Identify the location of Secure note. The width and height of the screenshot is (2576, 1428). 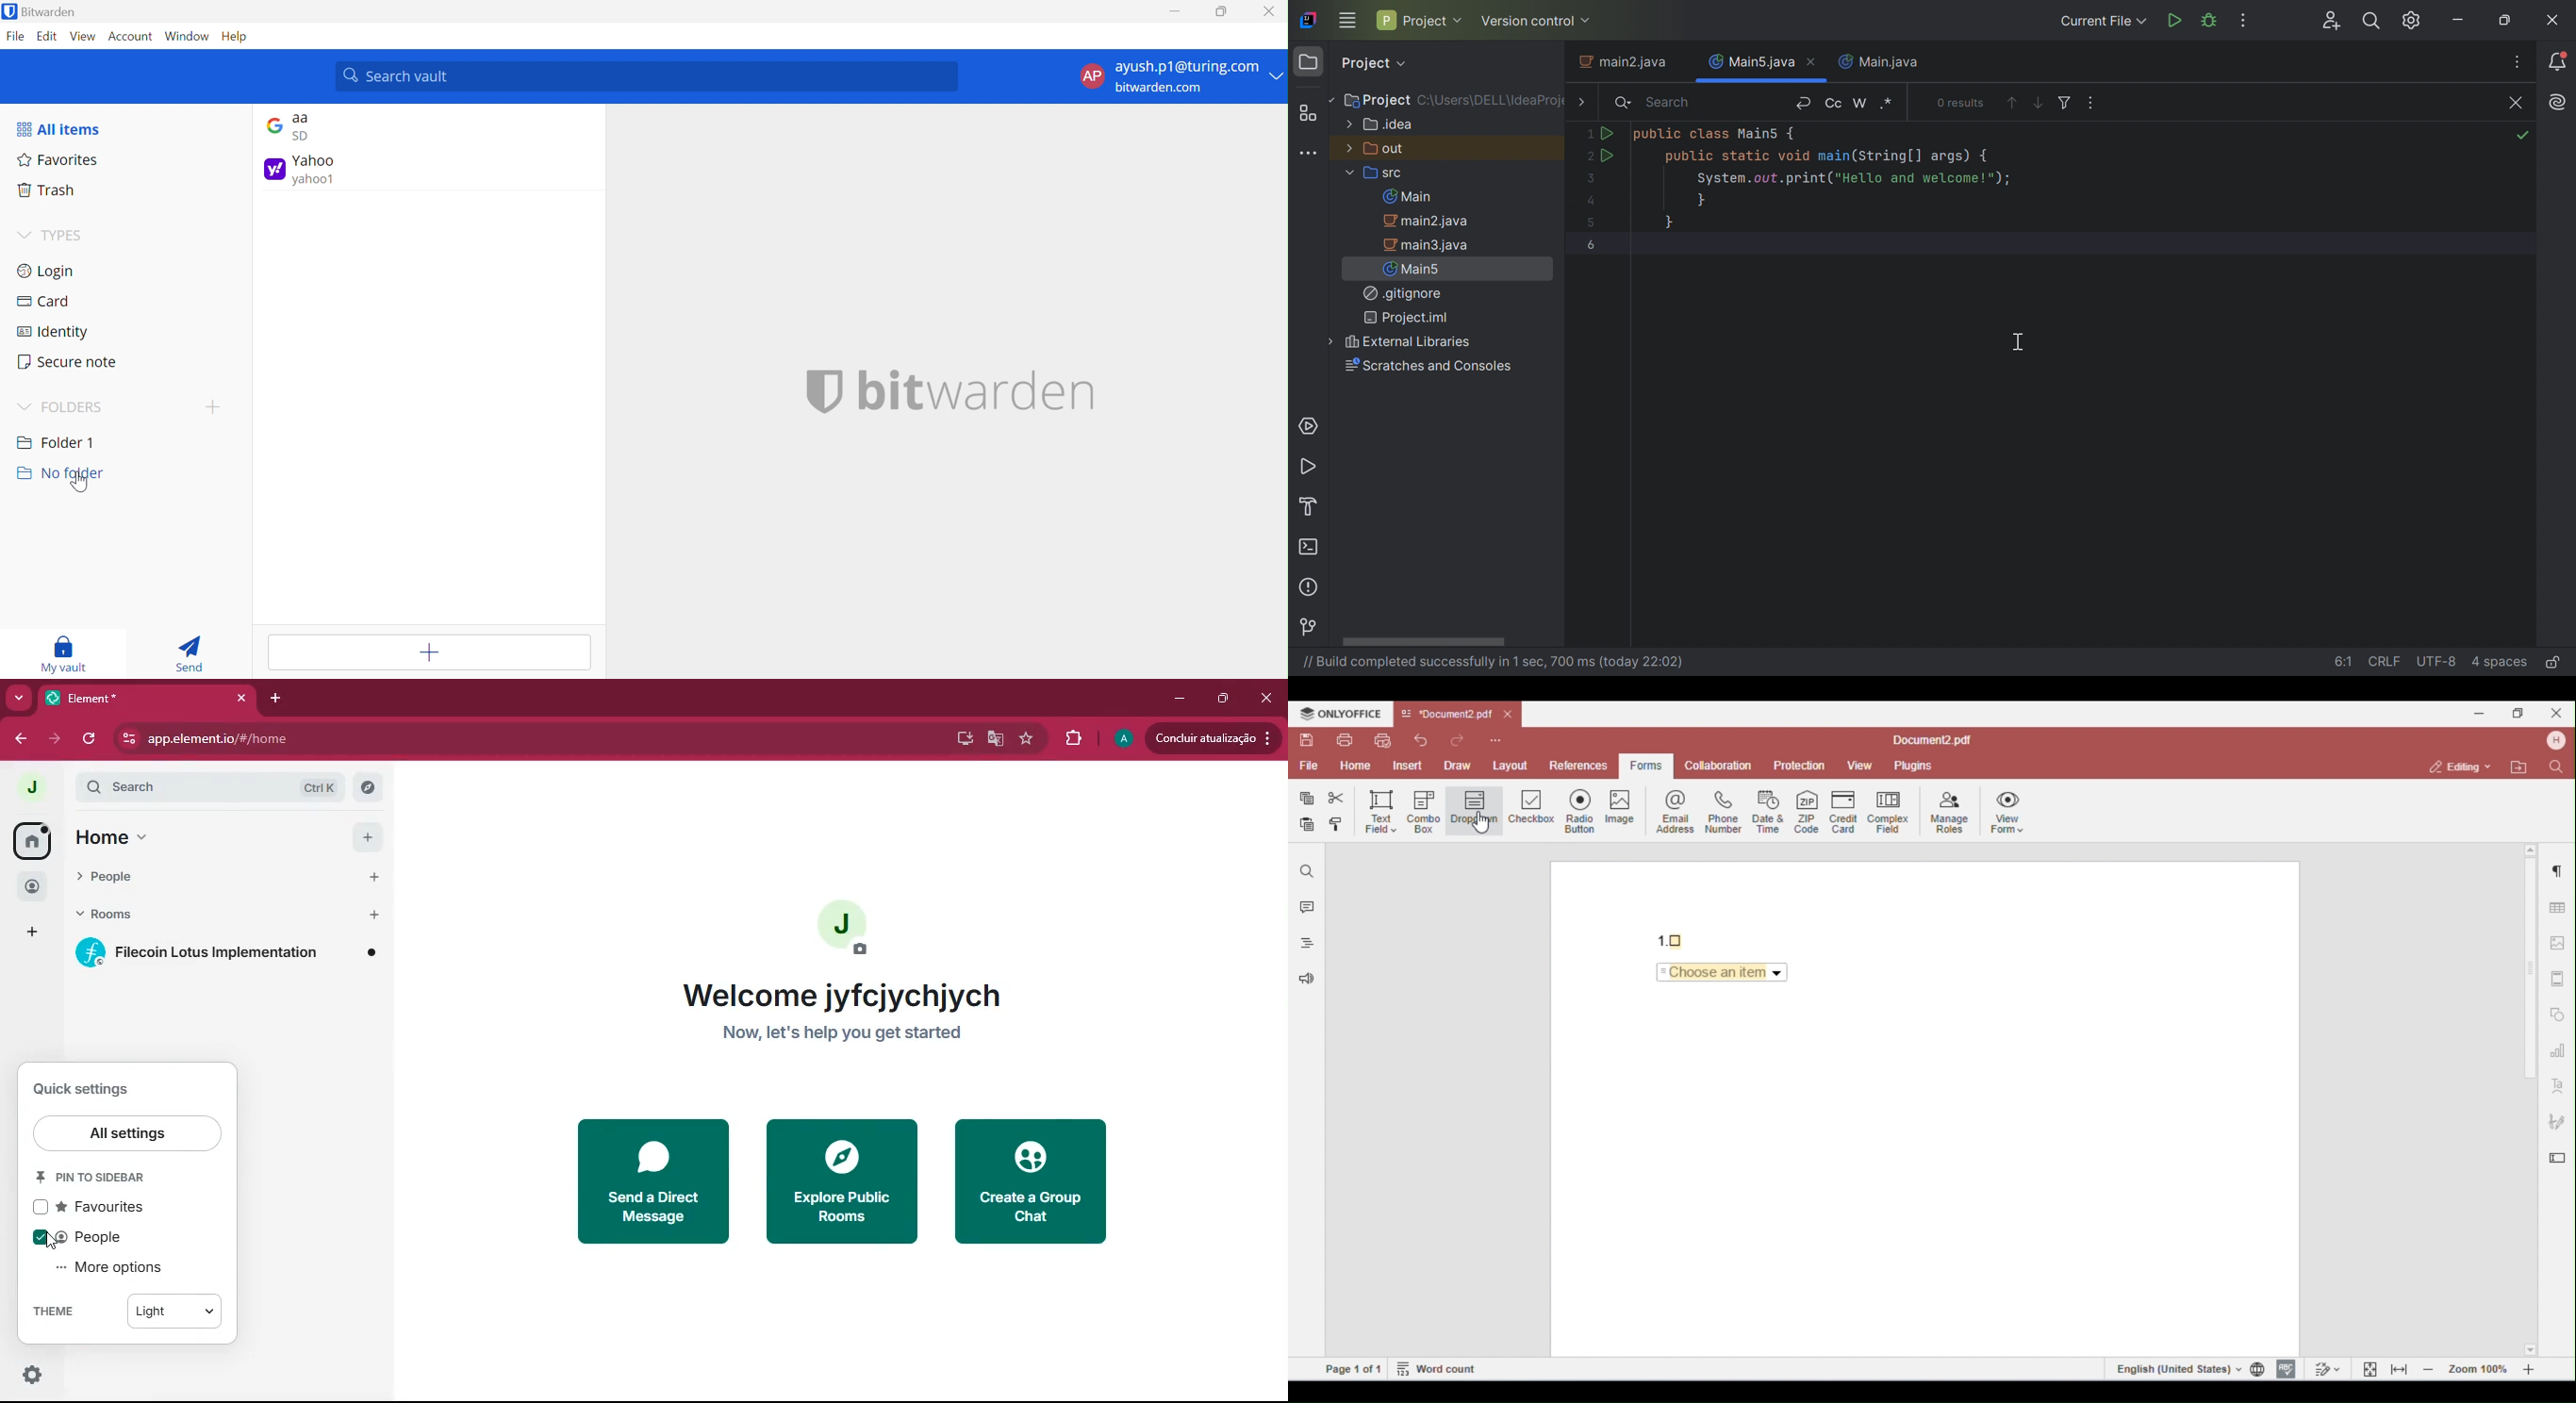
(67, 364).